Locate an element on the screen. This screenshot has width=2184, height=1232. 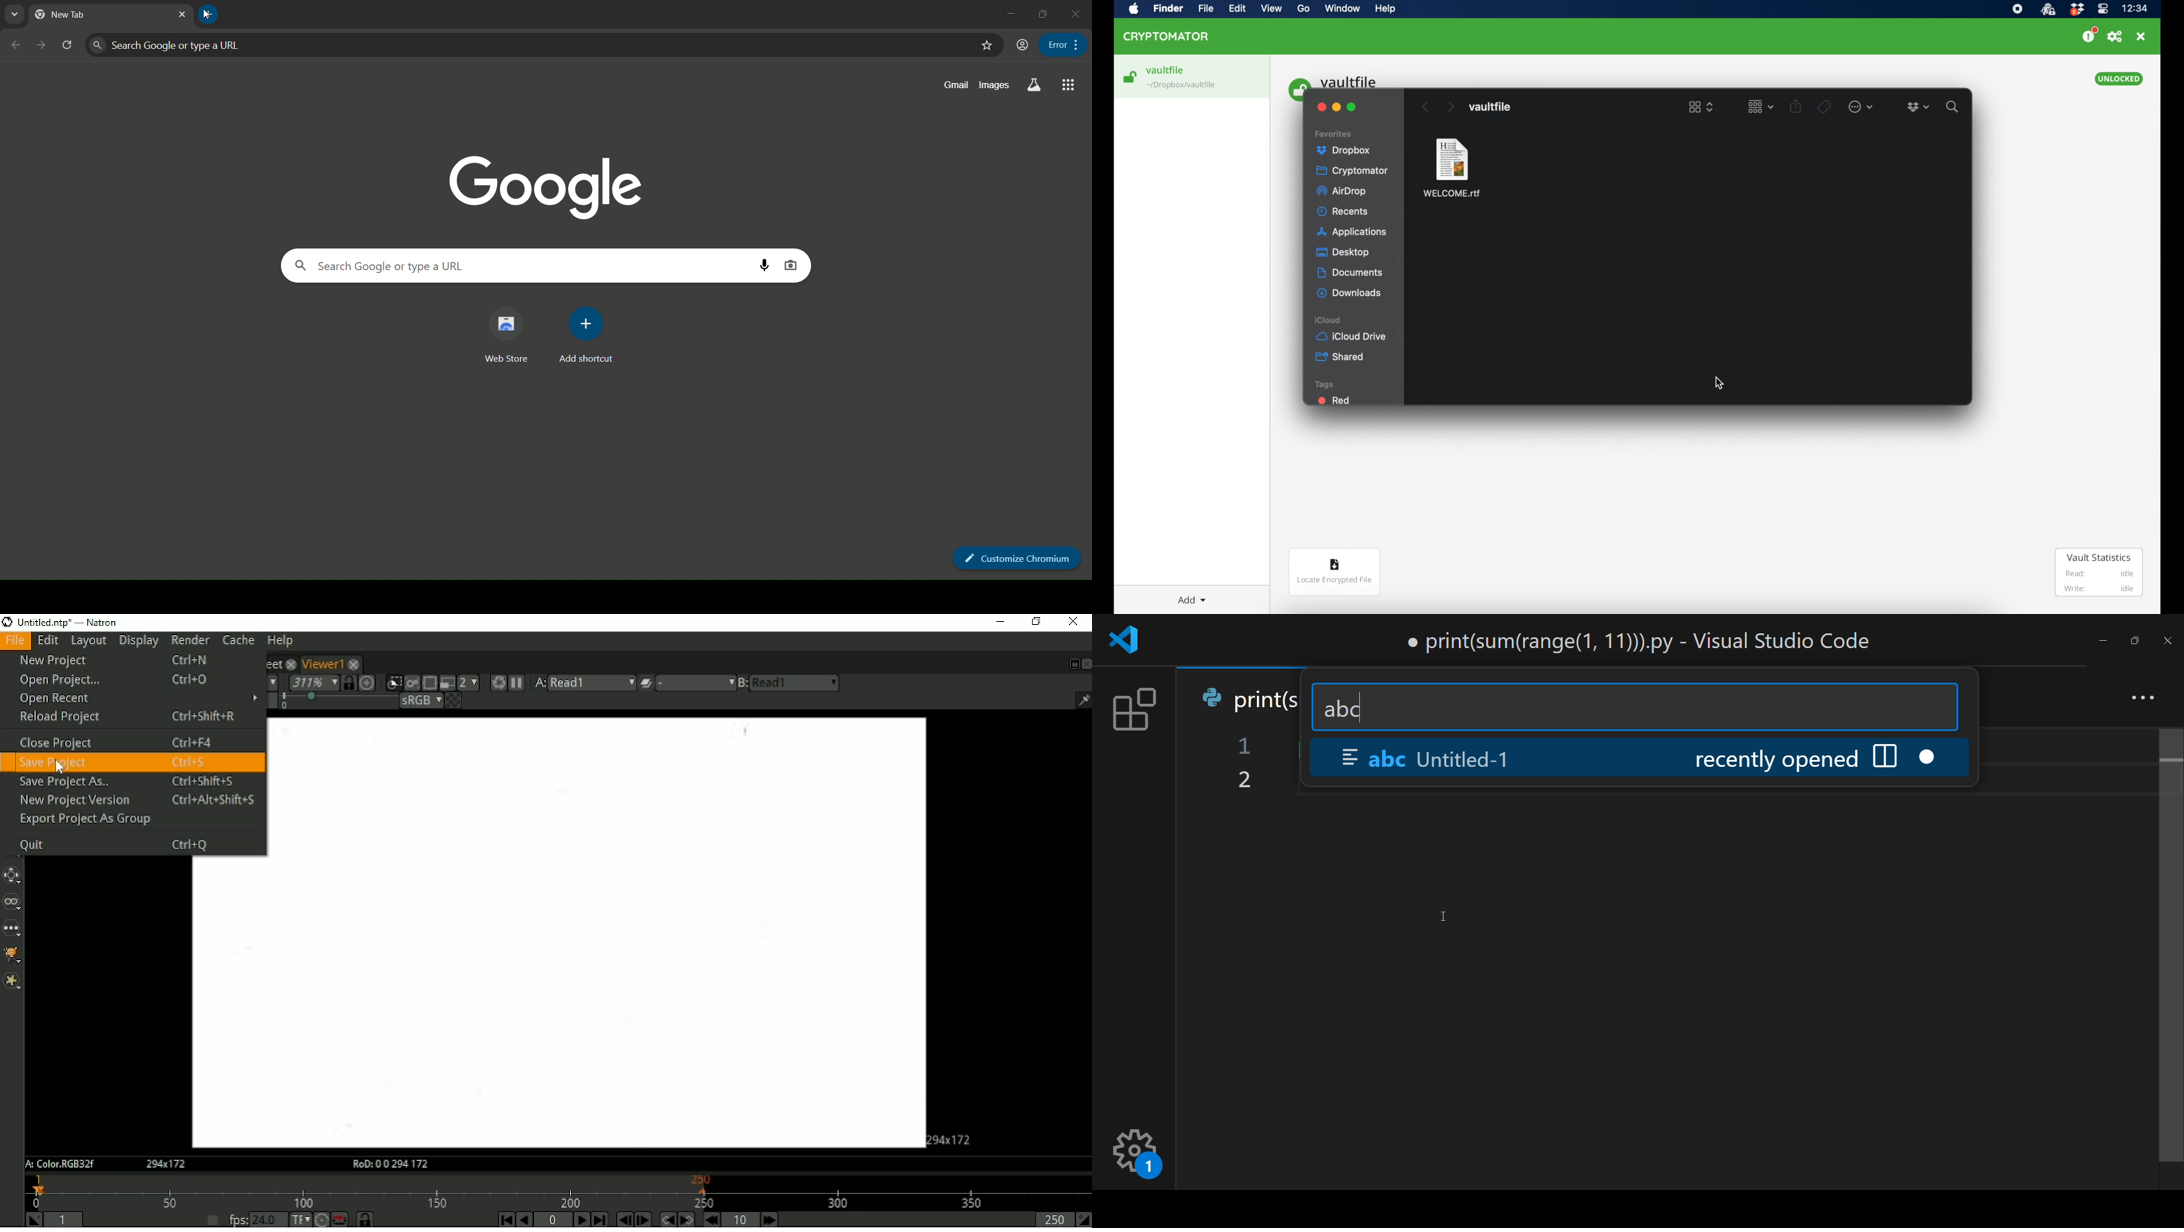
customize chromium is located at coordinates (1009, 555).